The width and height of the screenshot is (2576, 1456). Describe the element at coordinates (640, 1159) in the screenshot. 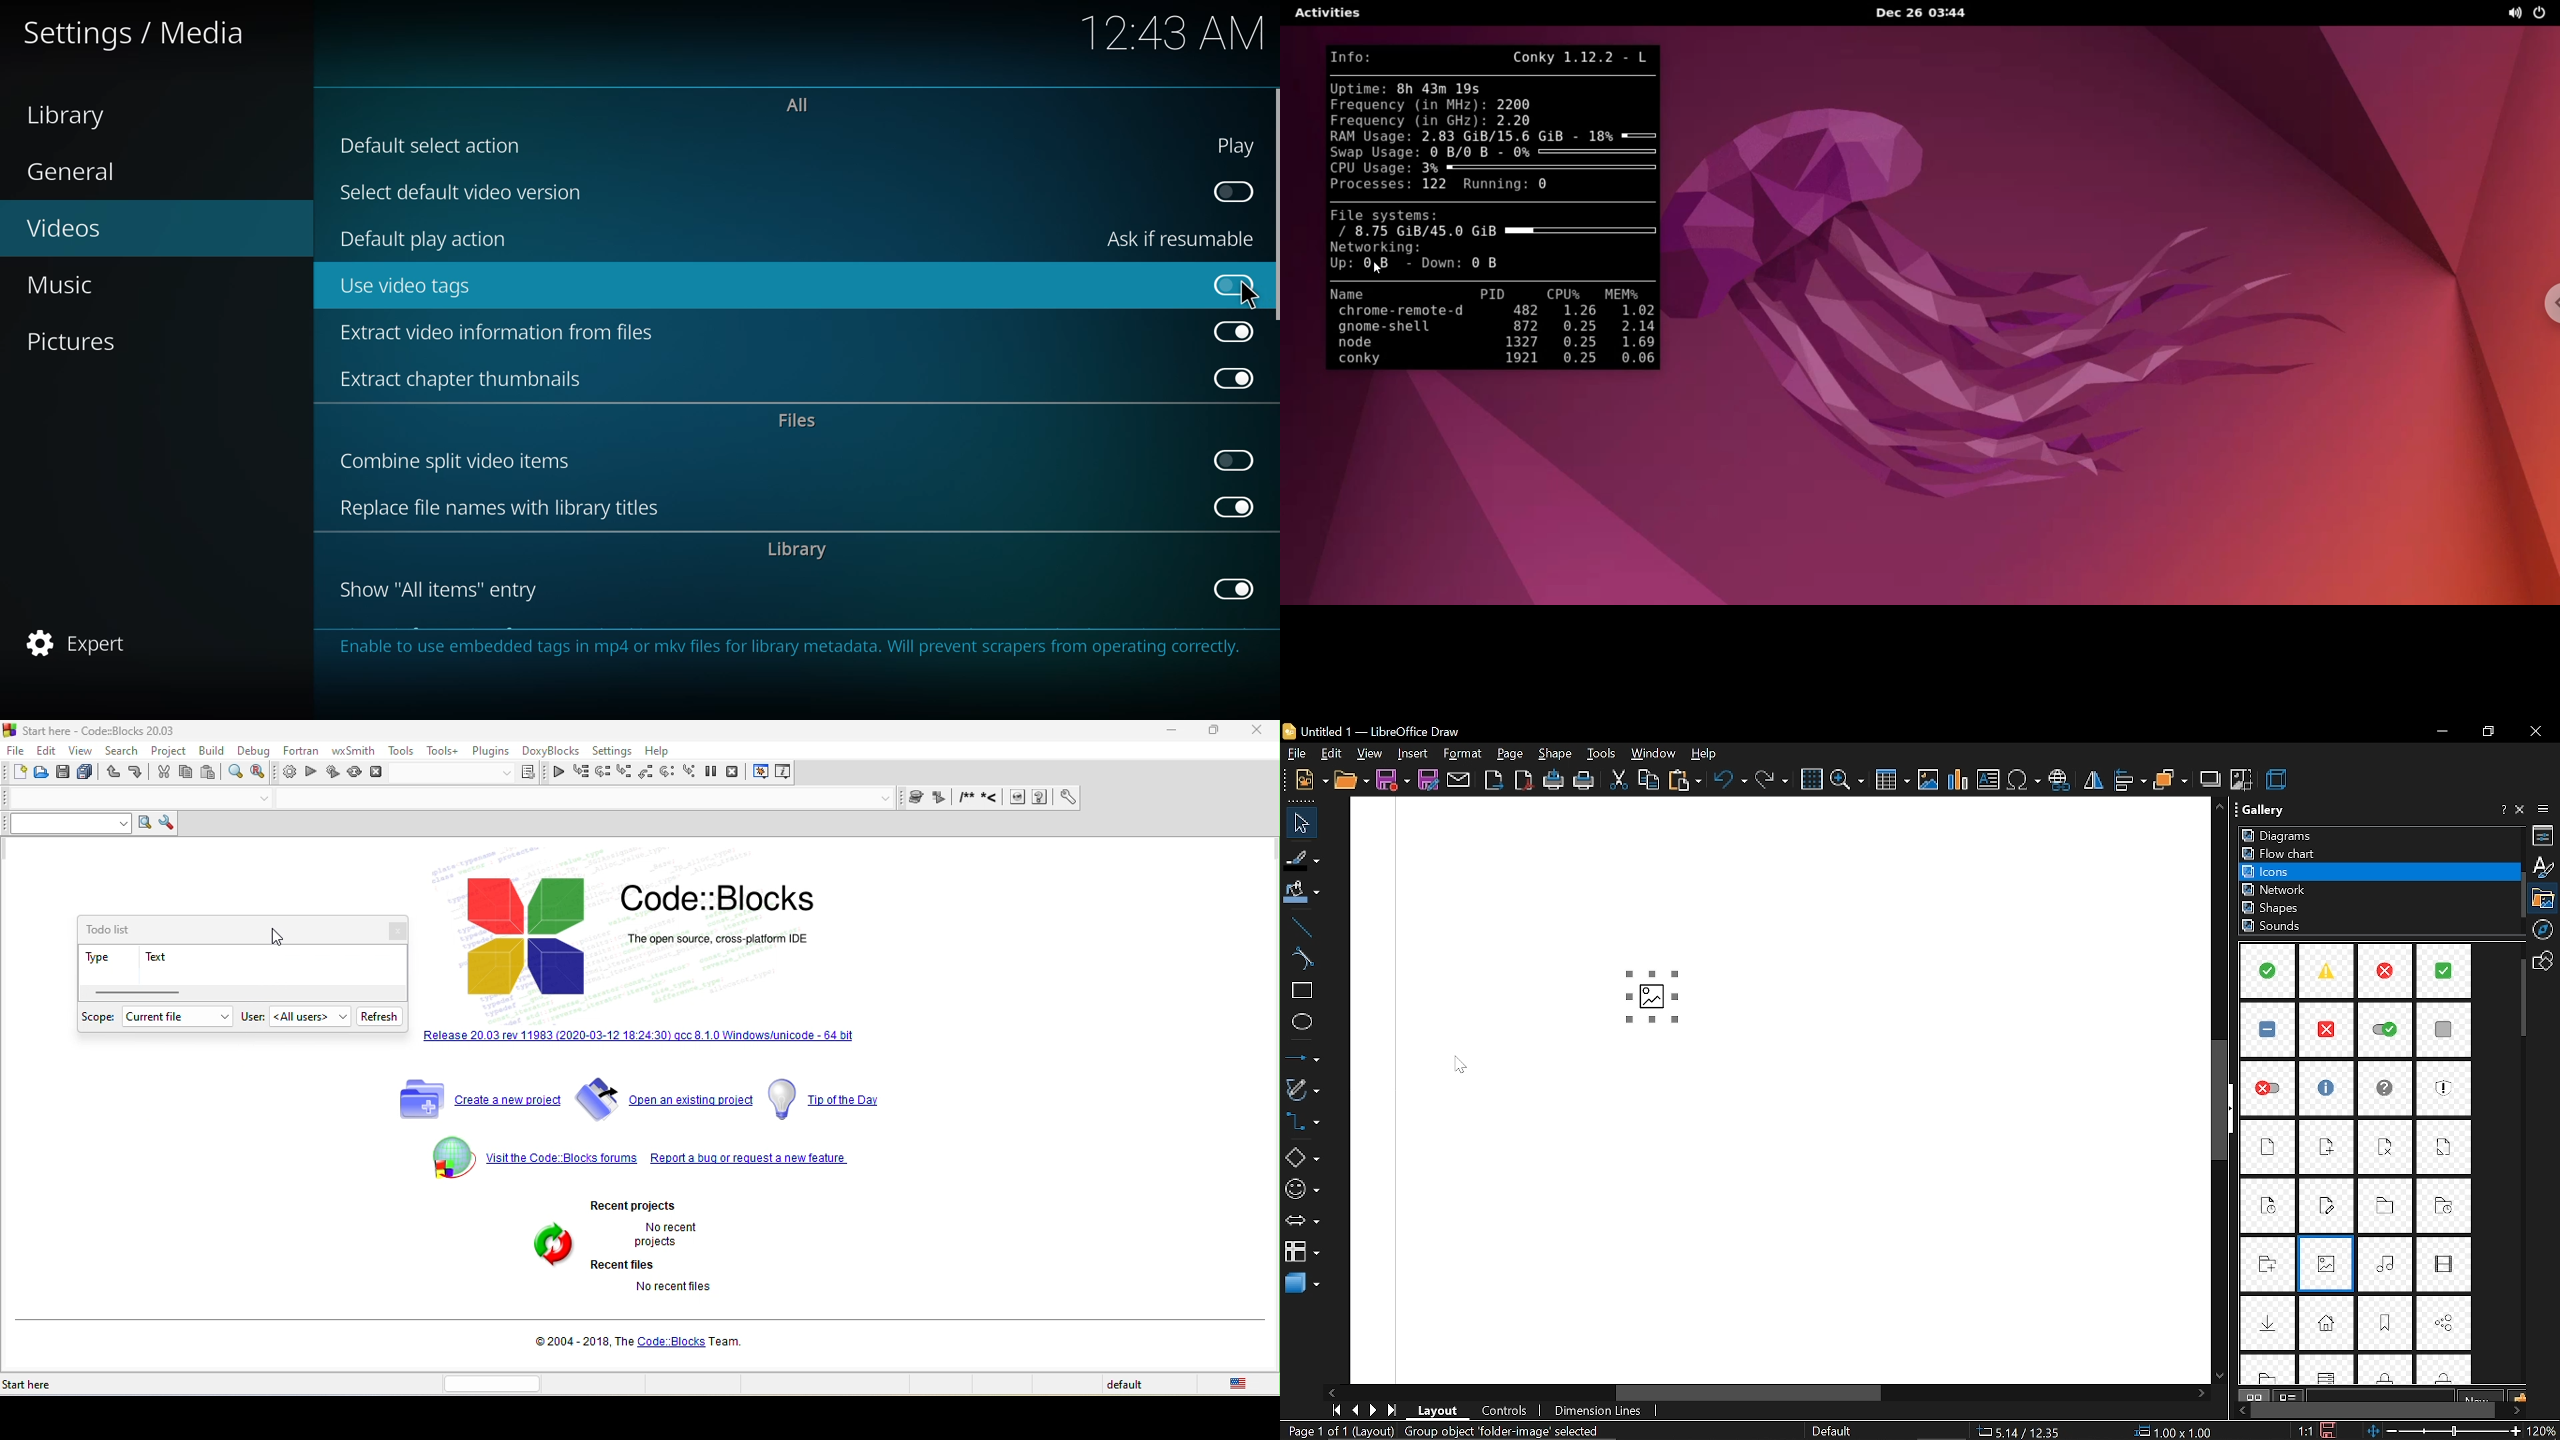

I see `visit the code ; blocks forums report a bug or request a new feature` at that location.